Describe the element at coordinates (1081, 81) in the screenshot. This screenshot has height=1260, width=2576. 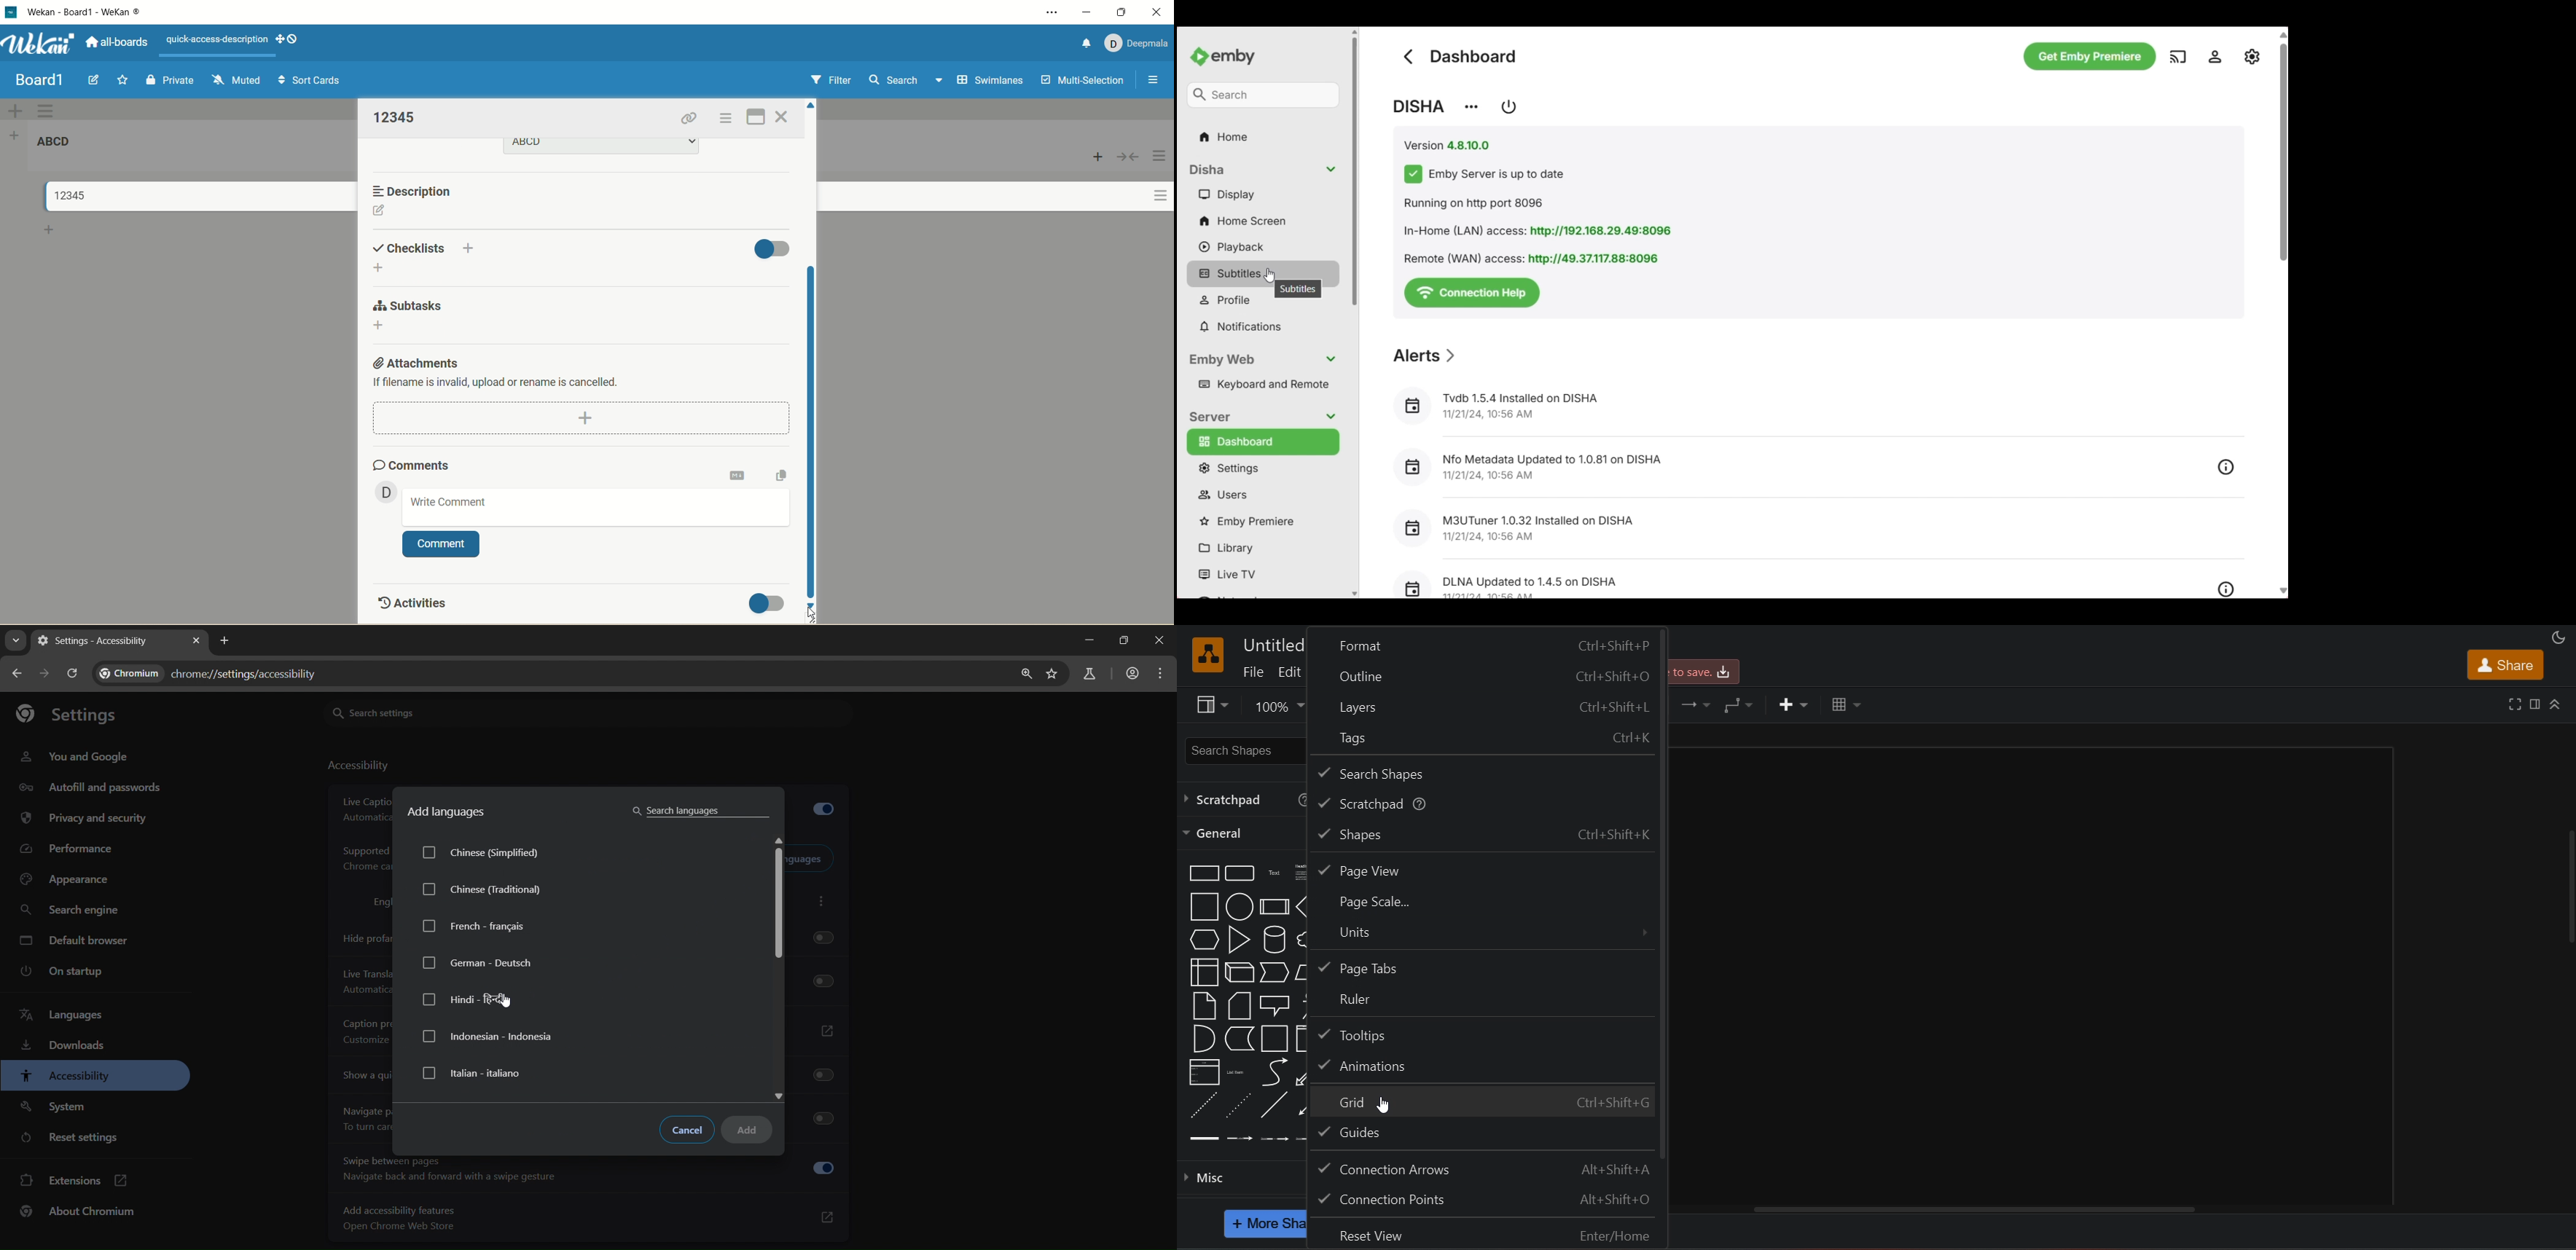
I see `multi-selection` at that location.